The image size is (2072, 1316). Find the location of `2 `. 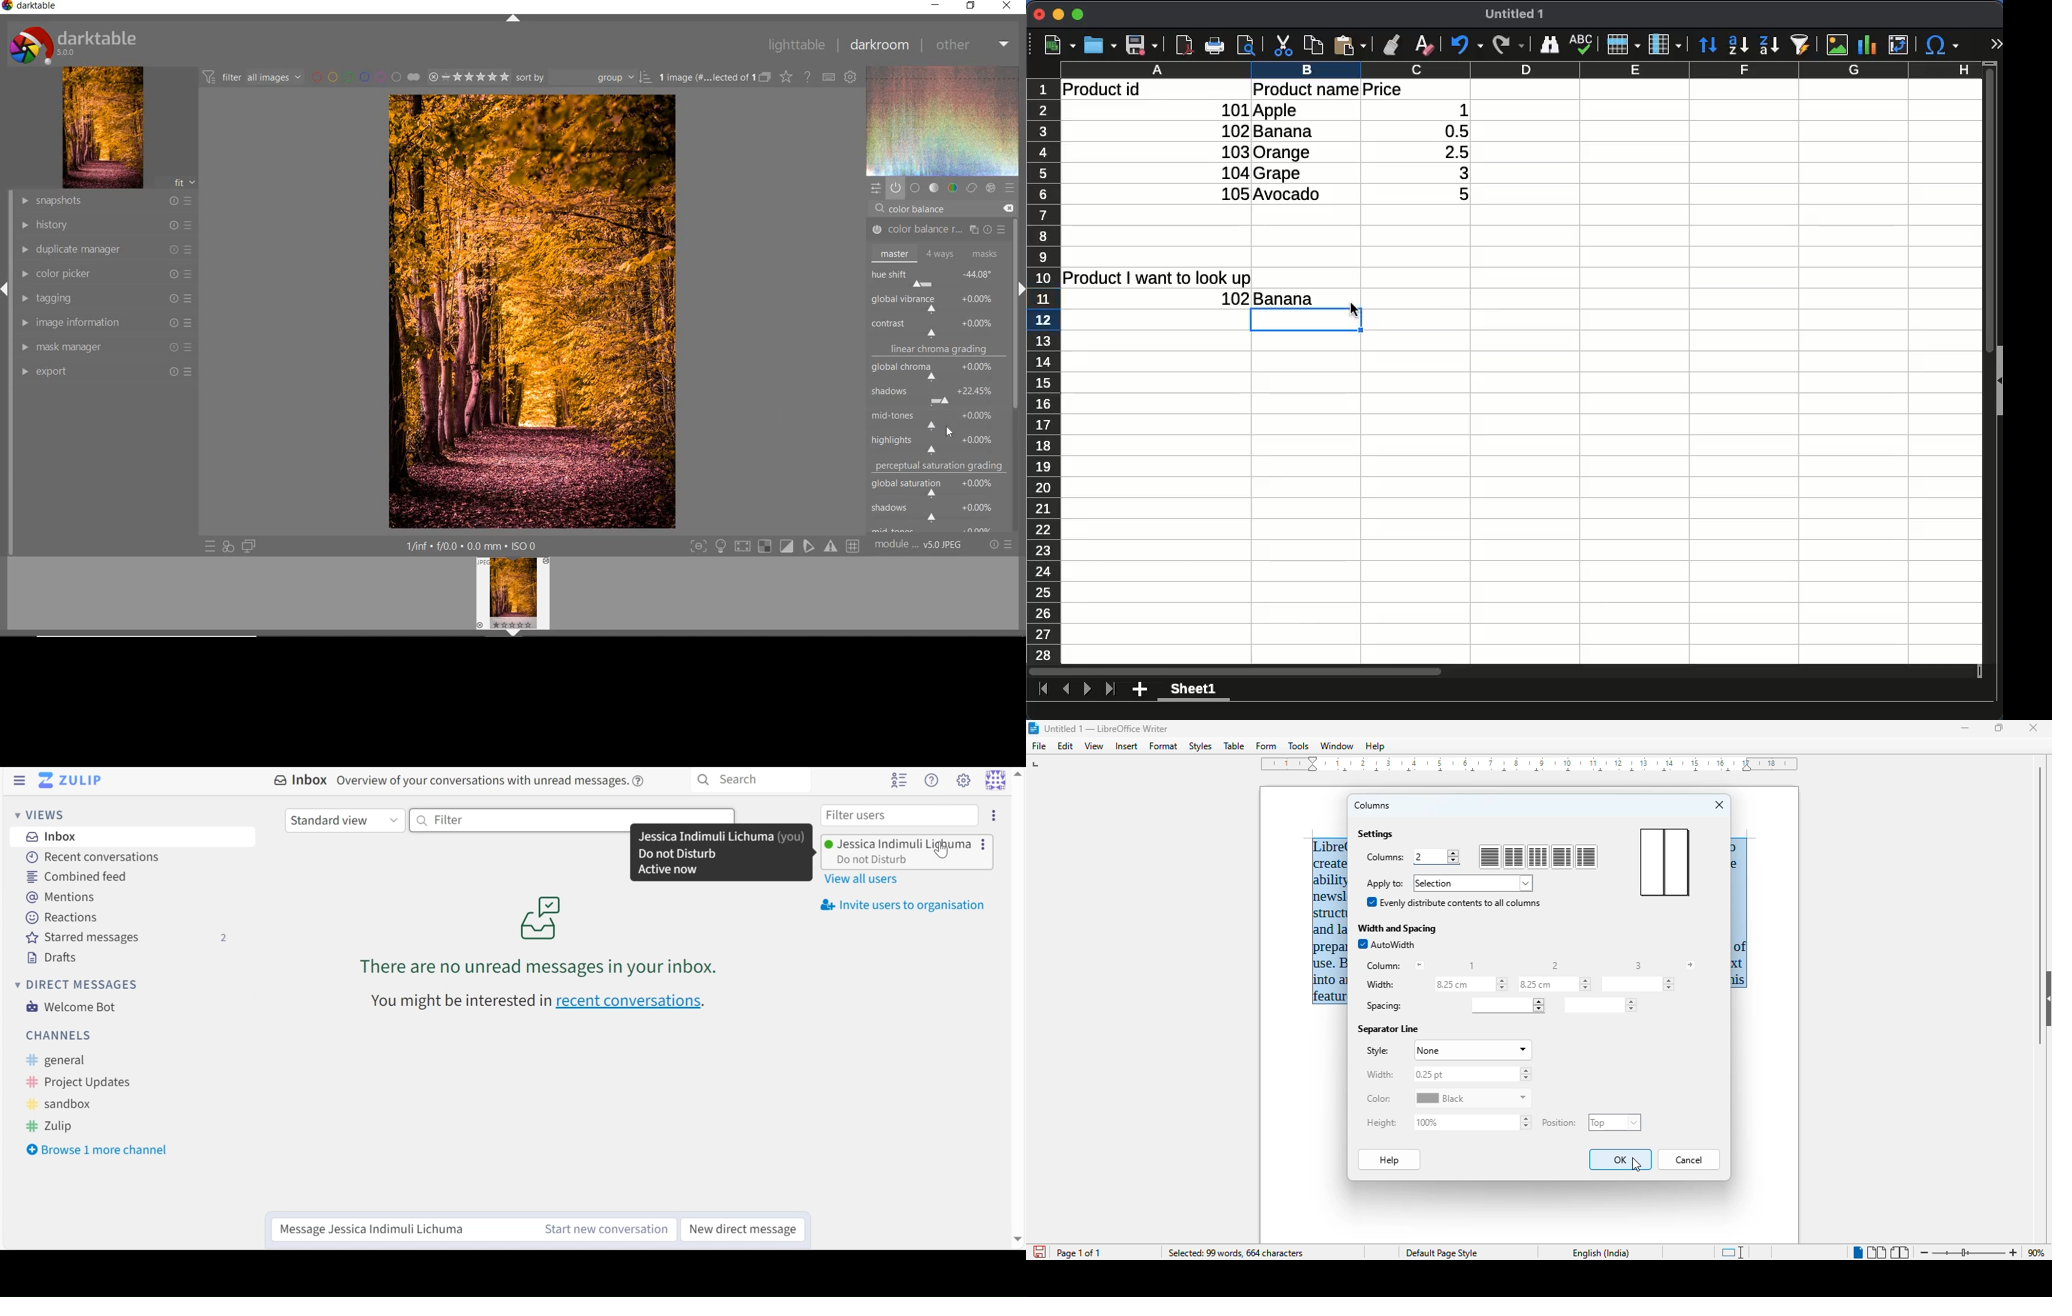

2  is located at coordinates (1440, 857).